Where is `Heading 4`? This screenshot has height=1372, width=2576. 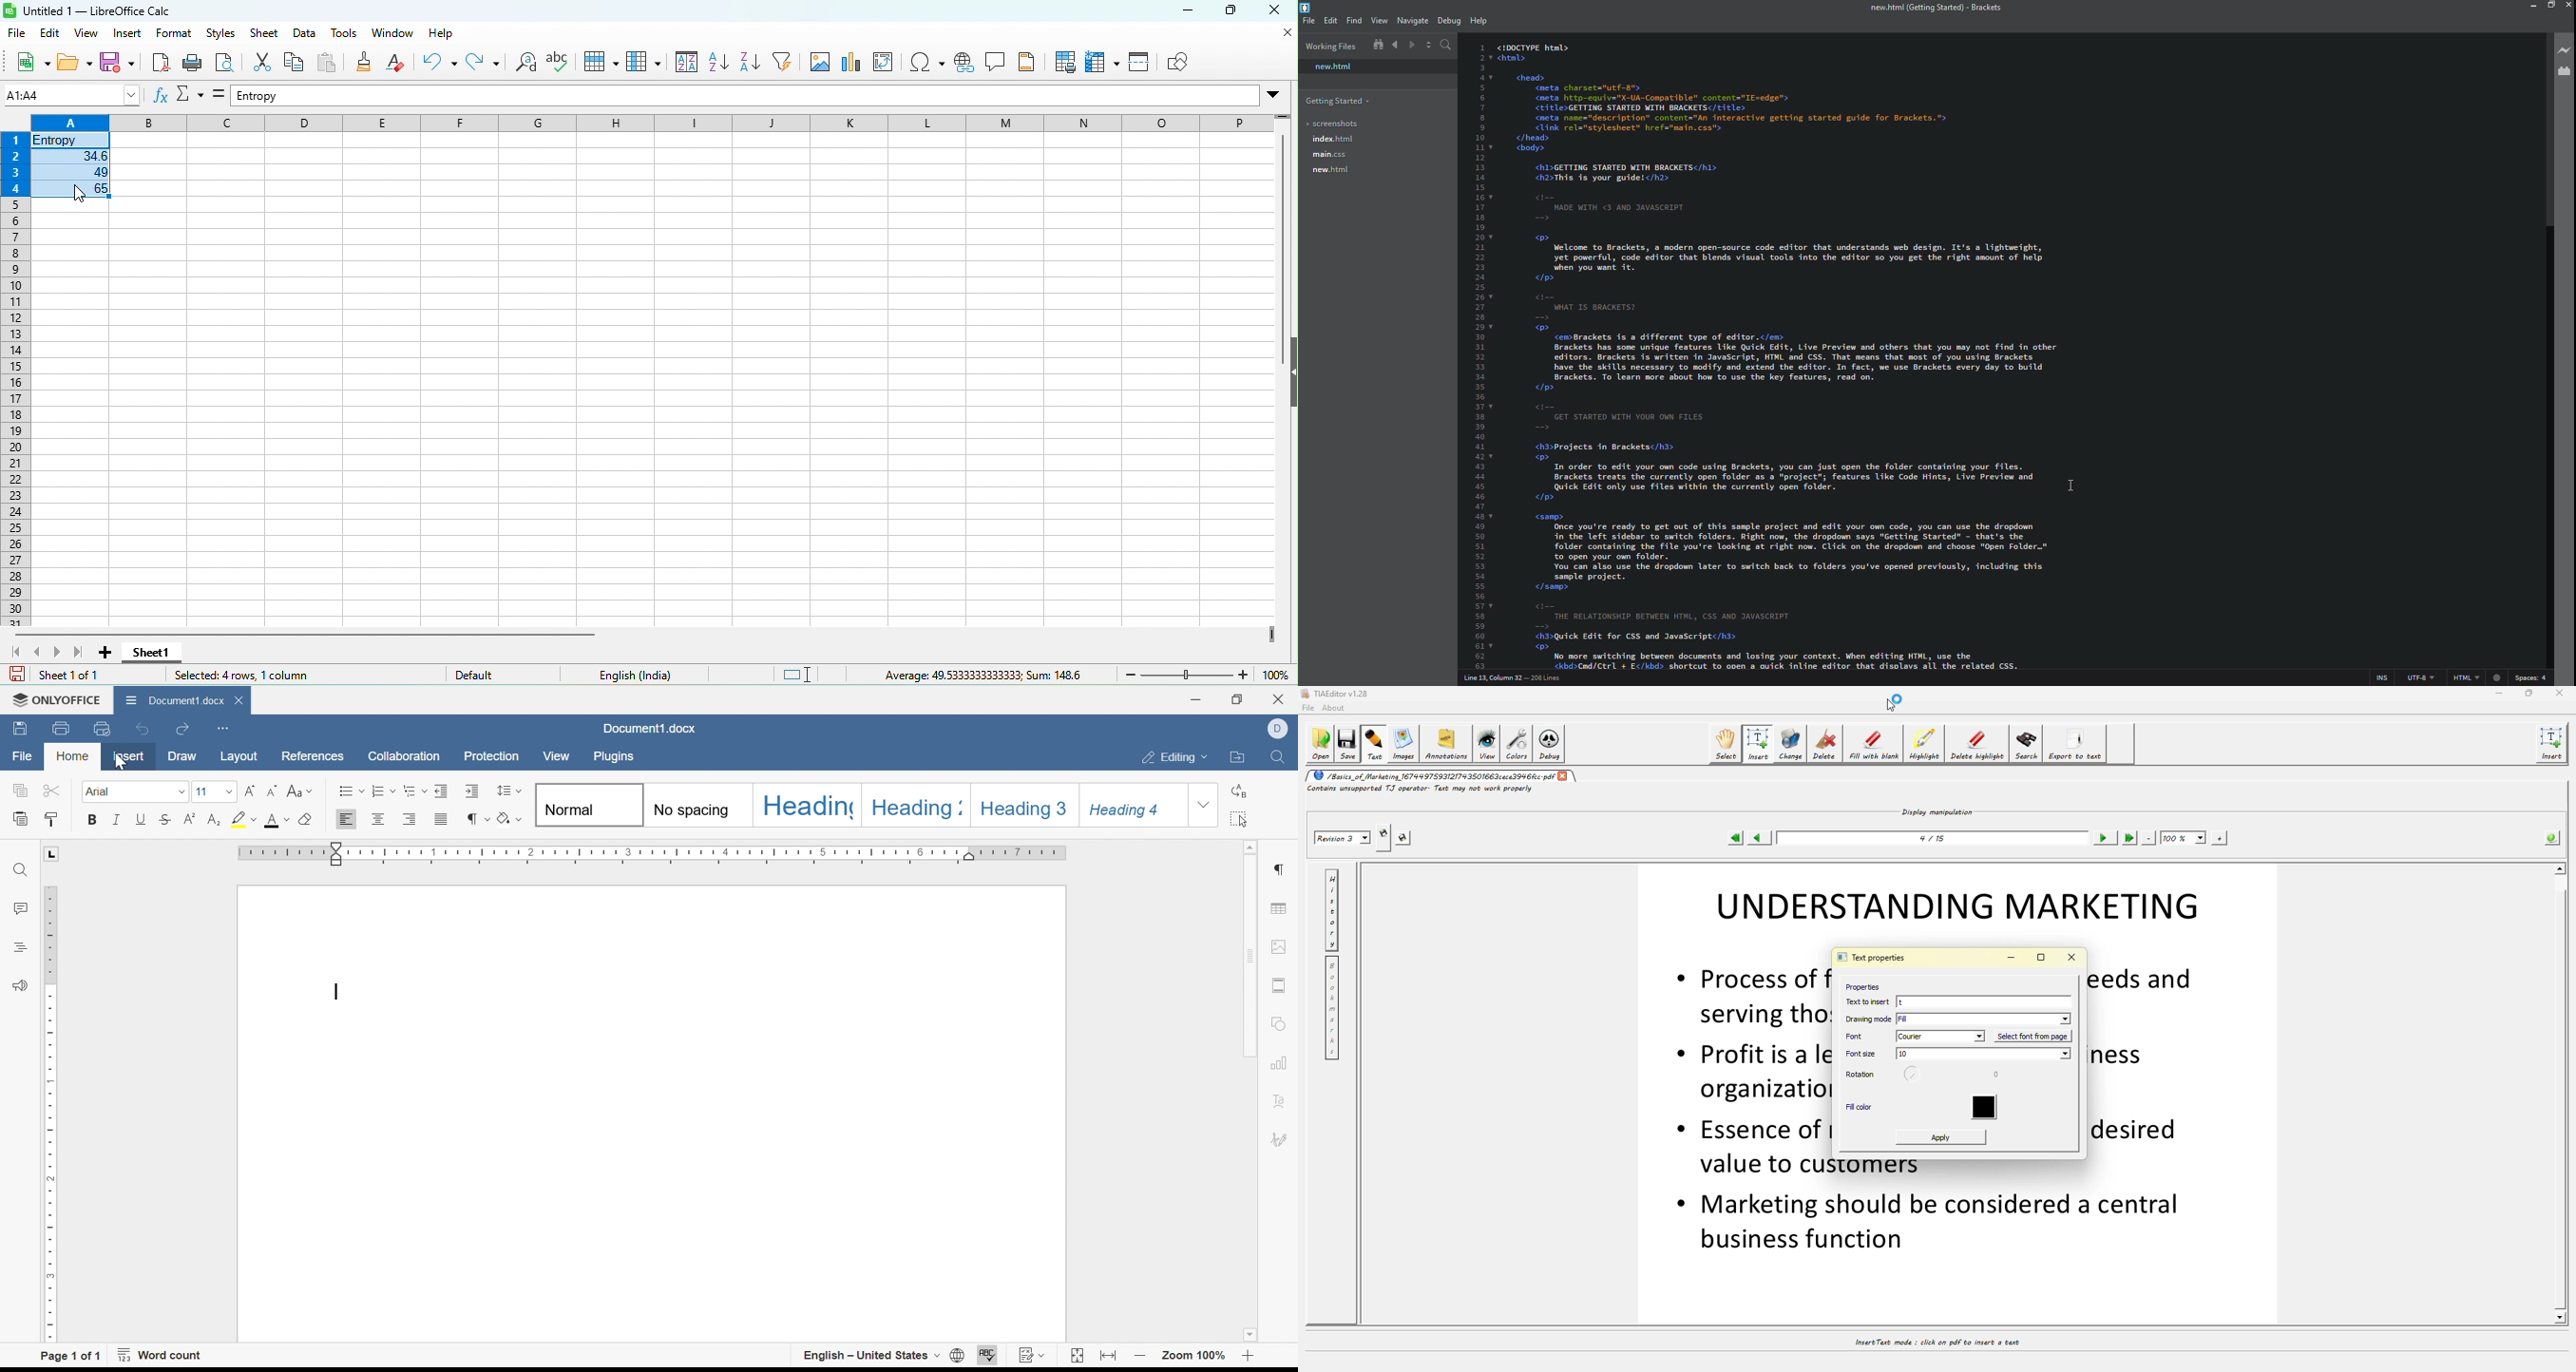 Heading 4 is located at coordinates (1128, 812).